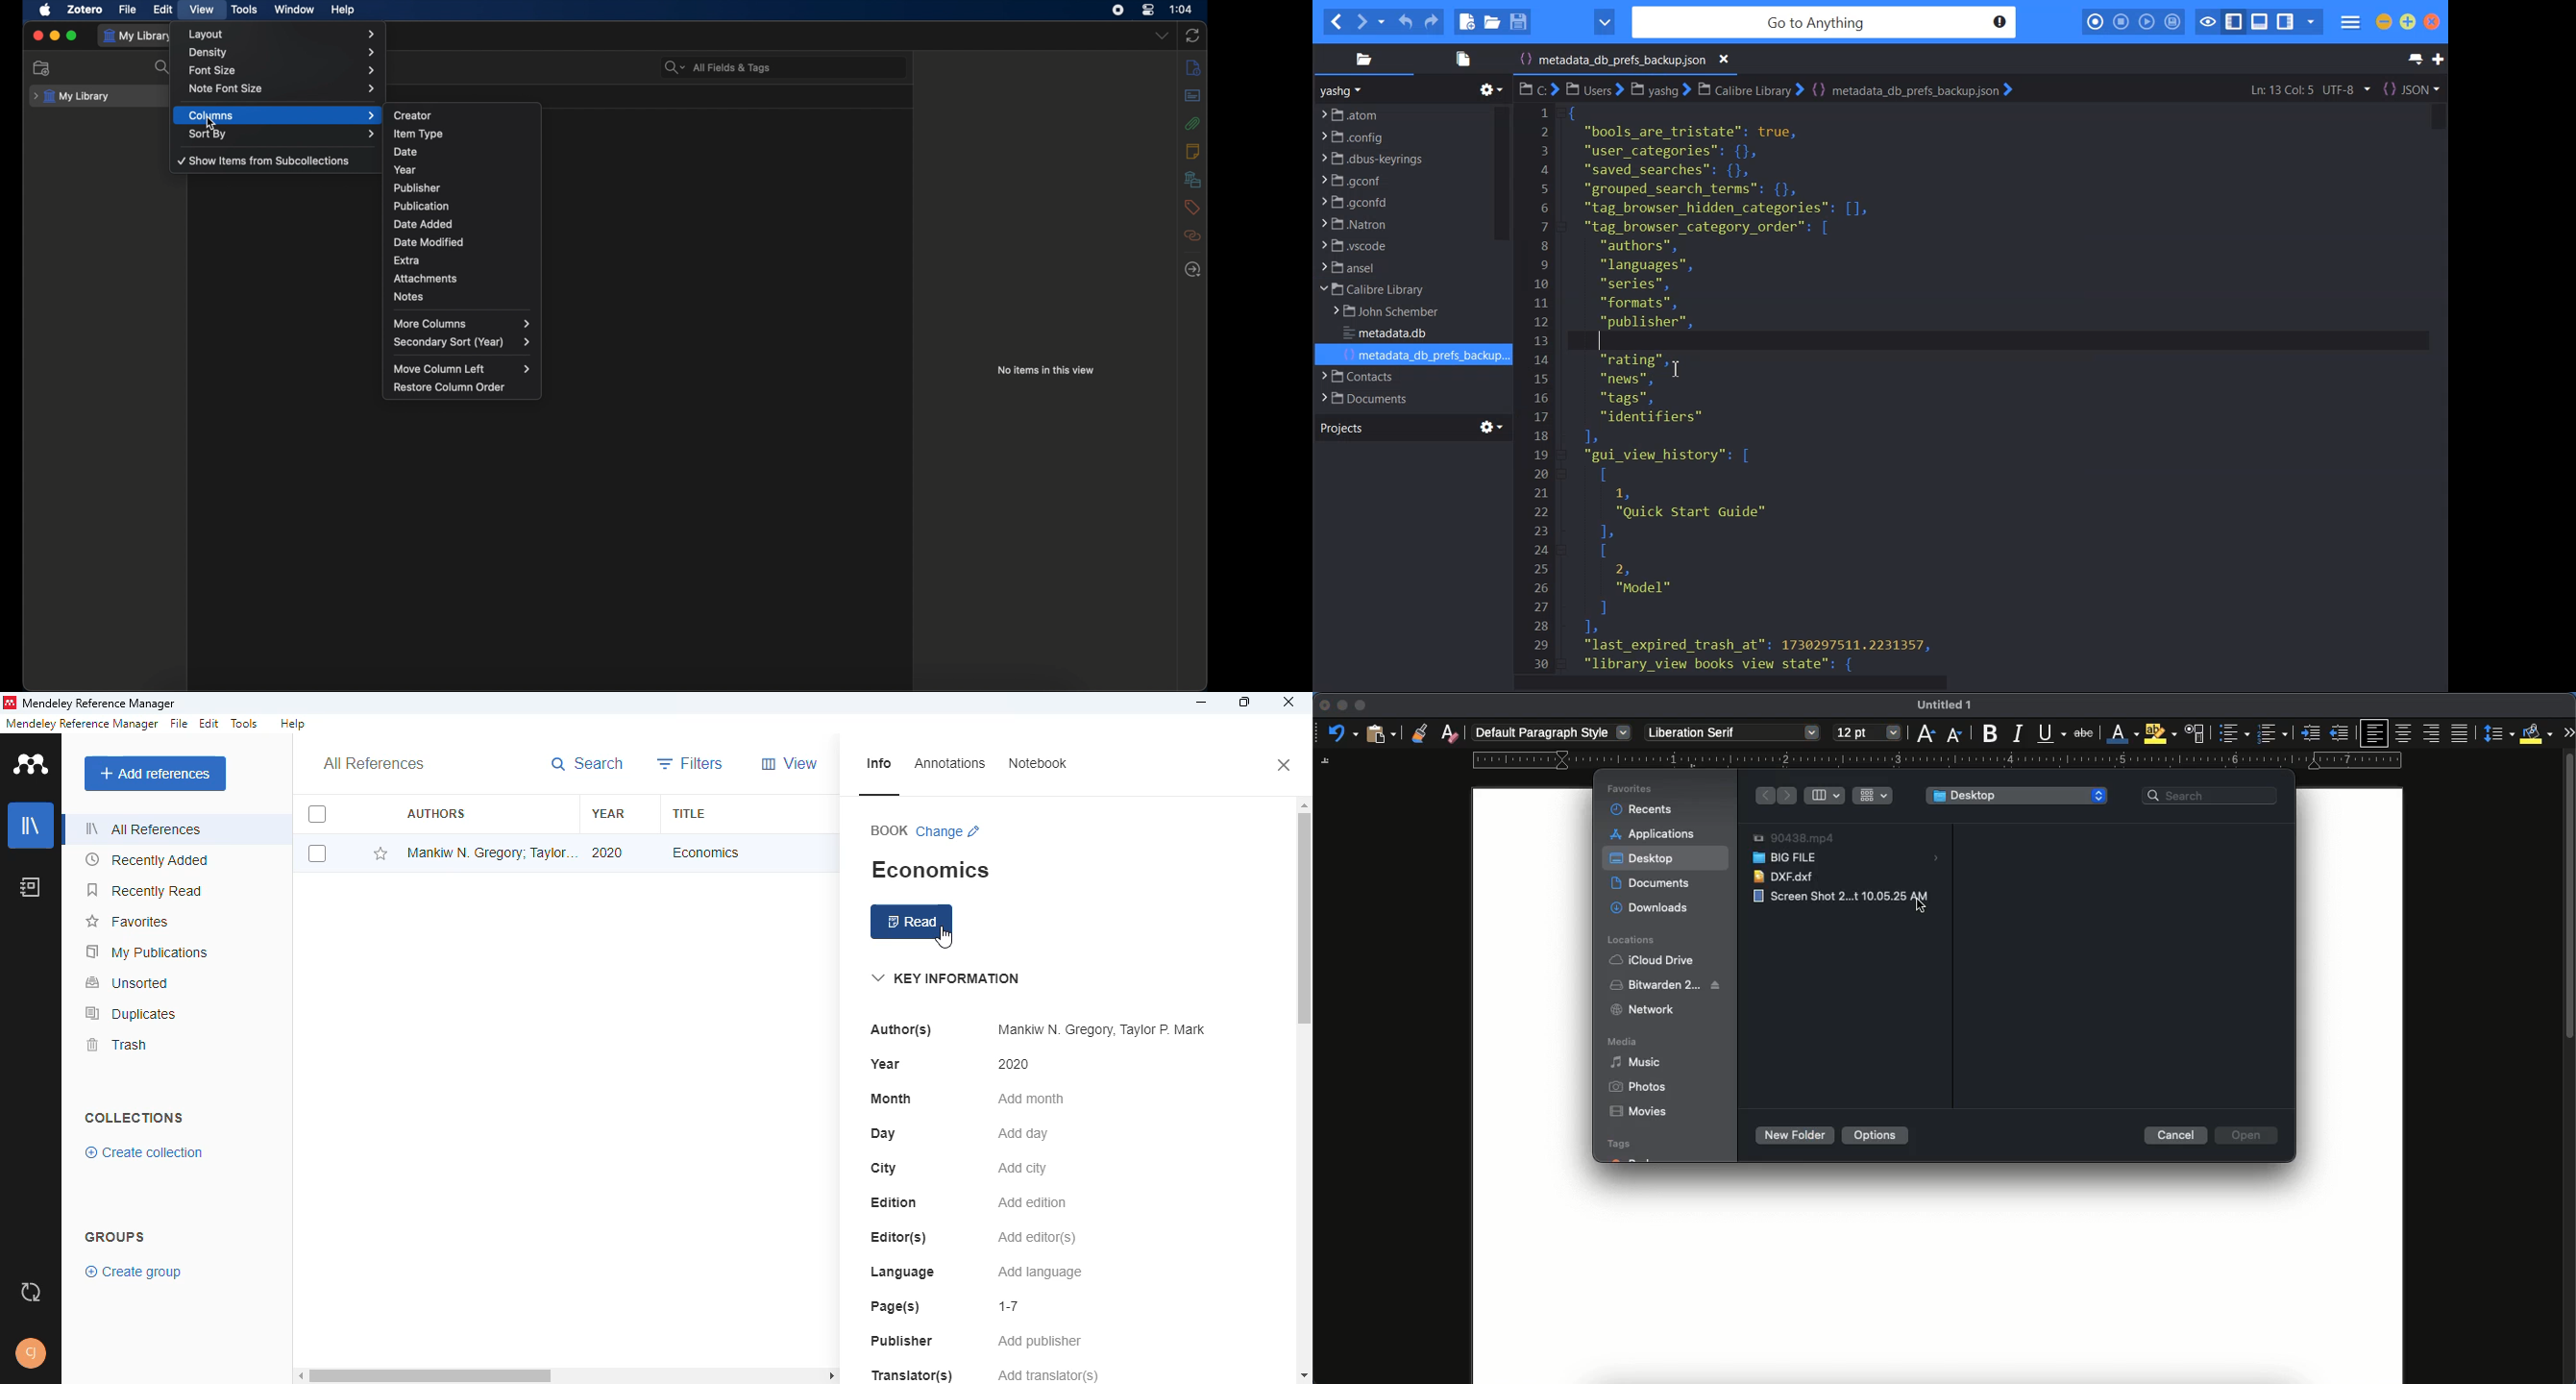 The width and height of the screenshot is (2576, 1400). I want to click on 2020, so click(607, 852).